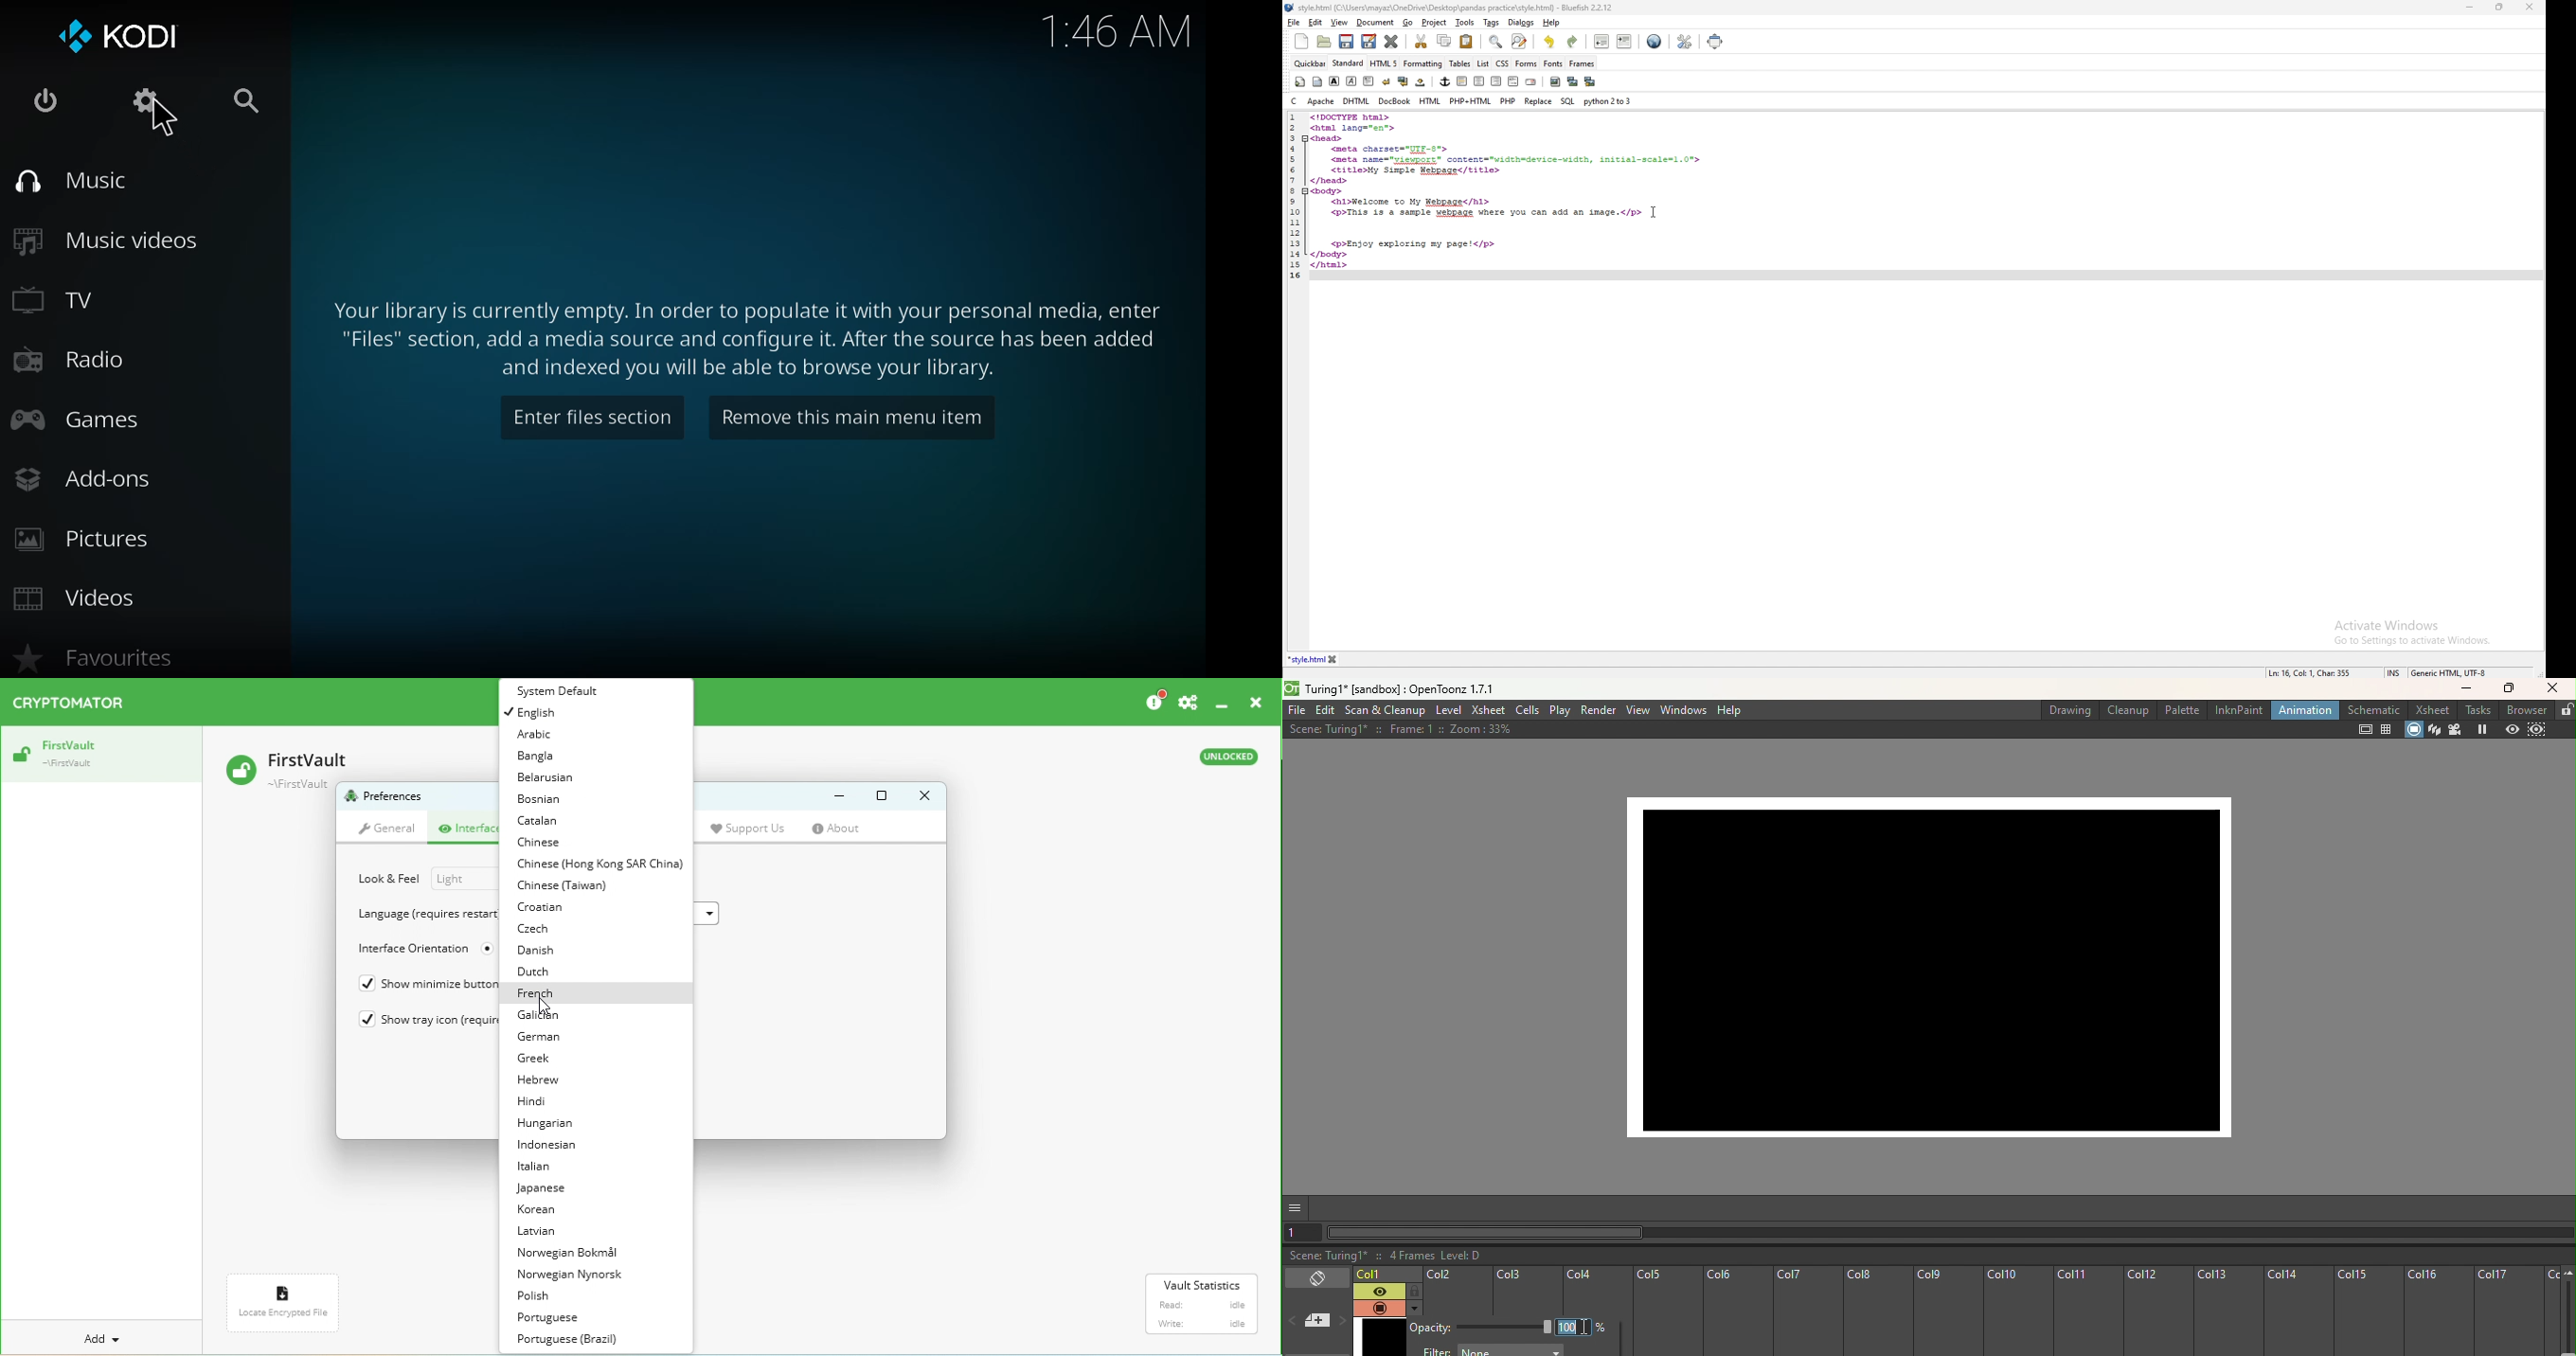  What do you see at coordinates (166, 121) in the screenshot?
I see `cursor` at bounding box center [166, 121].